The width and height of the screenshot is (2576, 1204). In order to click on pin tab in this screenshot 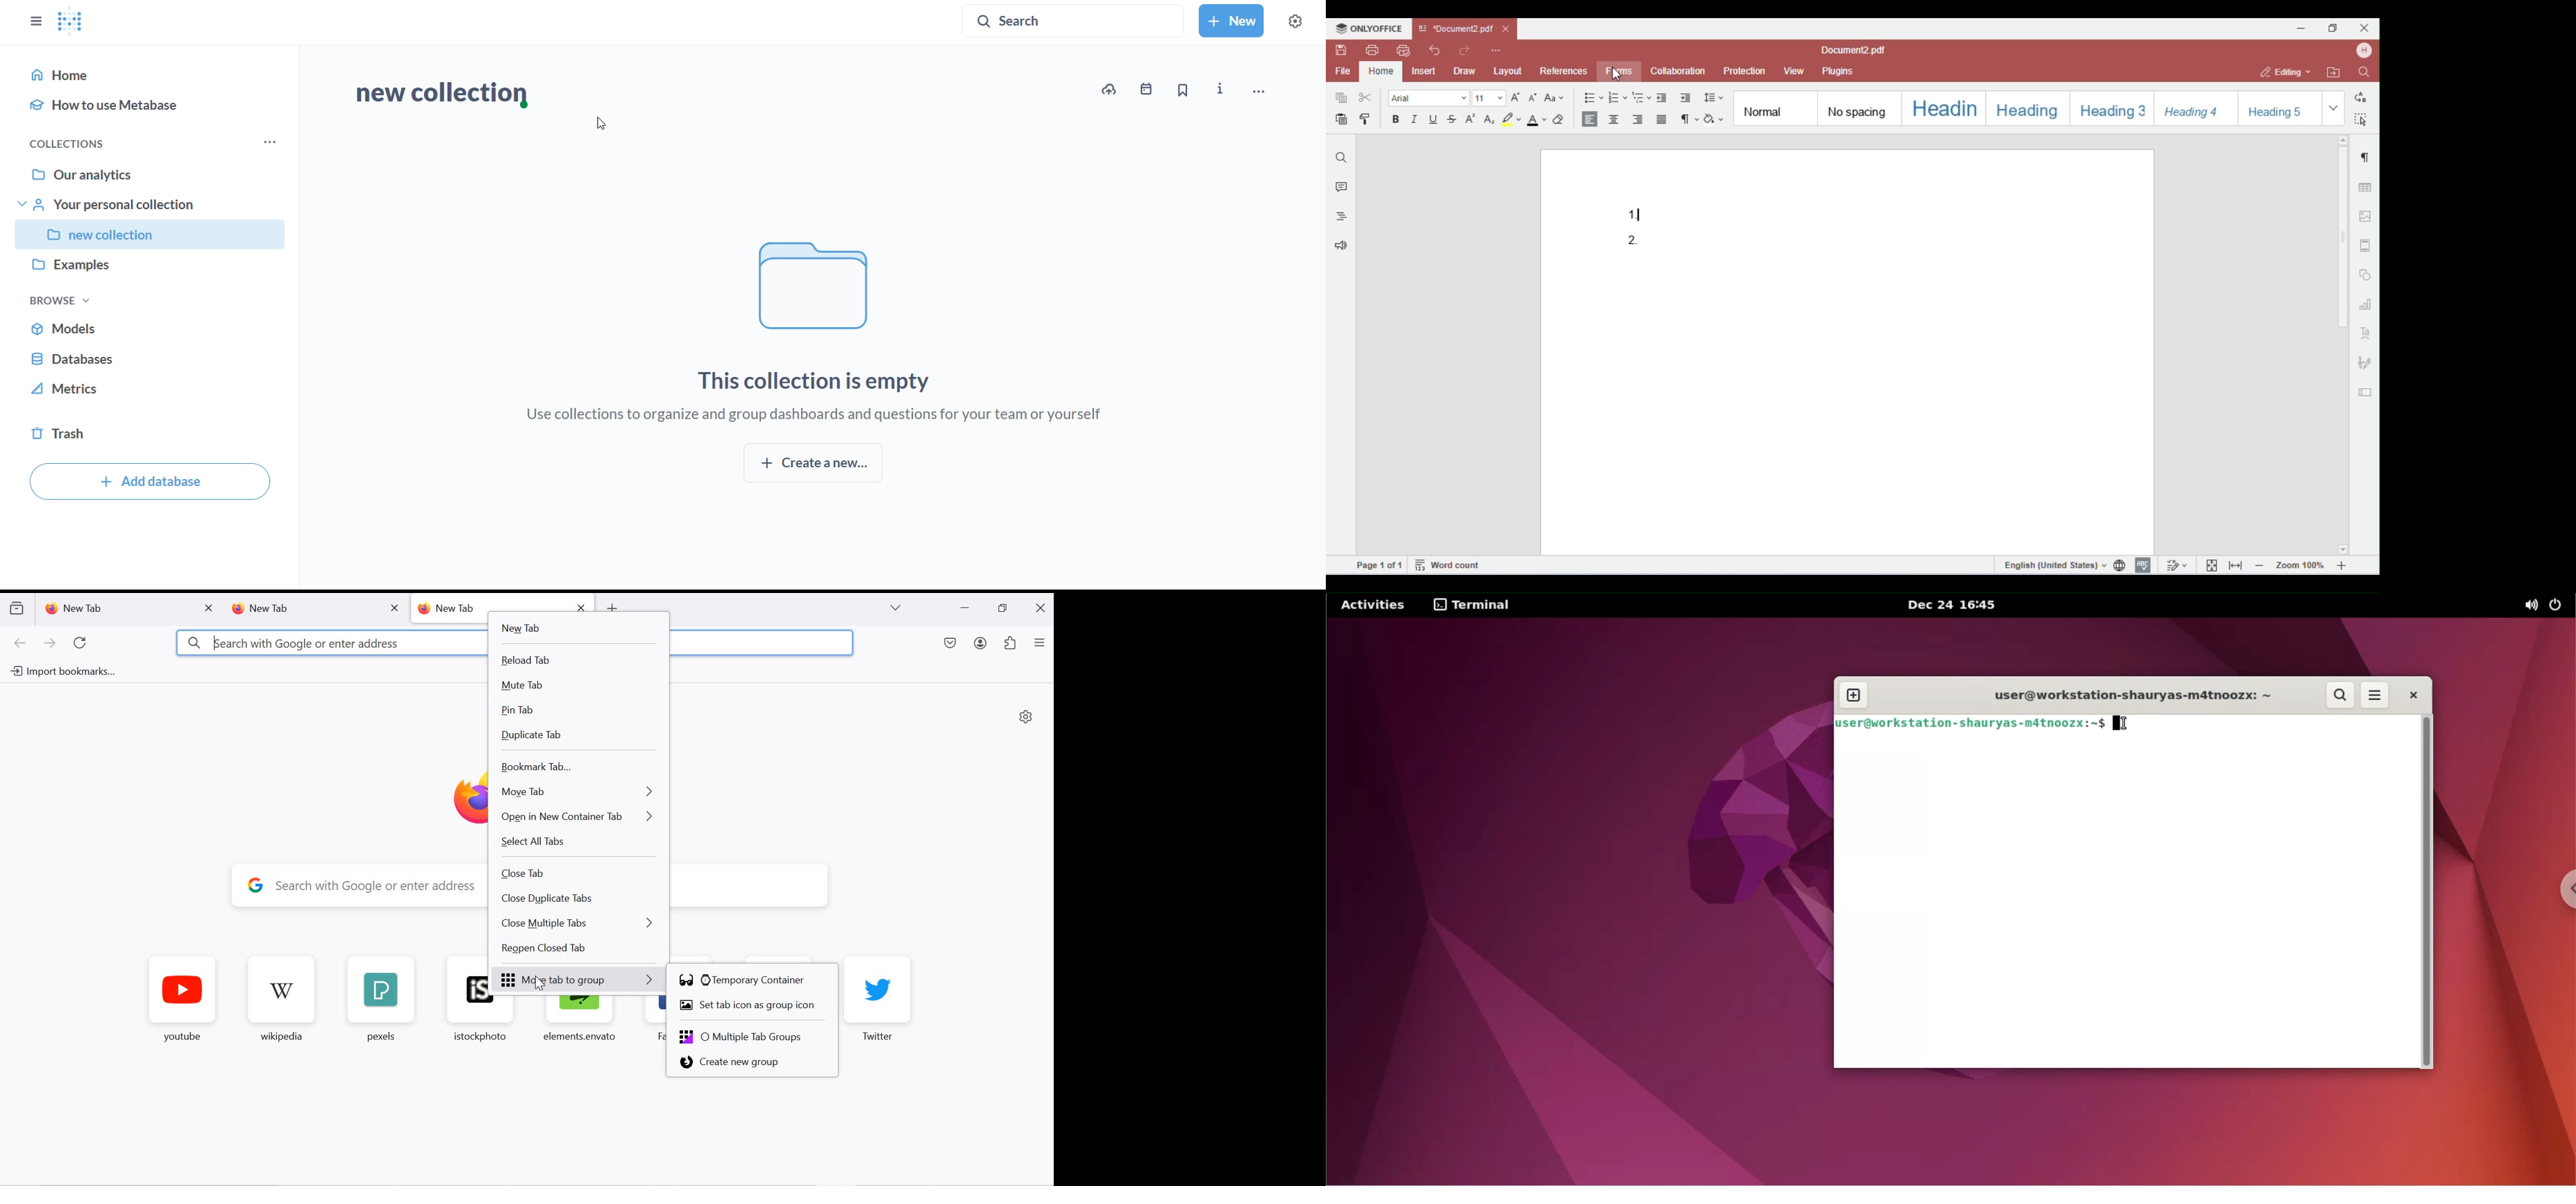, I will do `click(573, 713)`.